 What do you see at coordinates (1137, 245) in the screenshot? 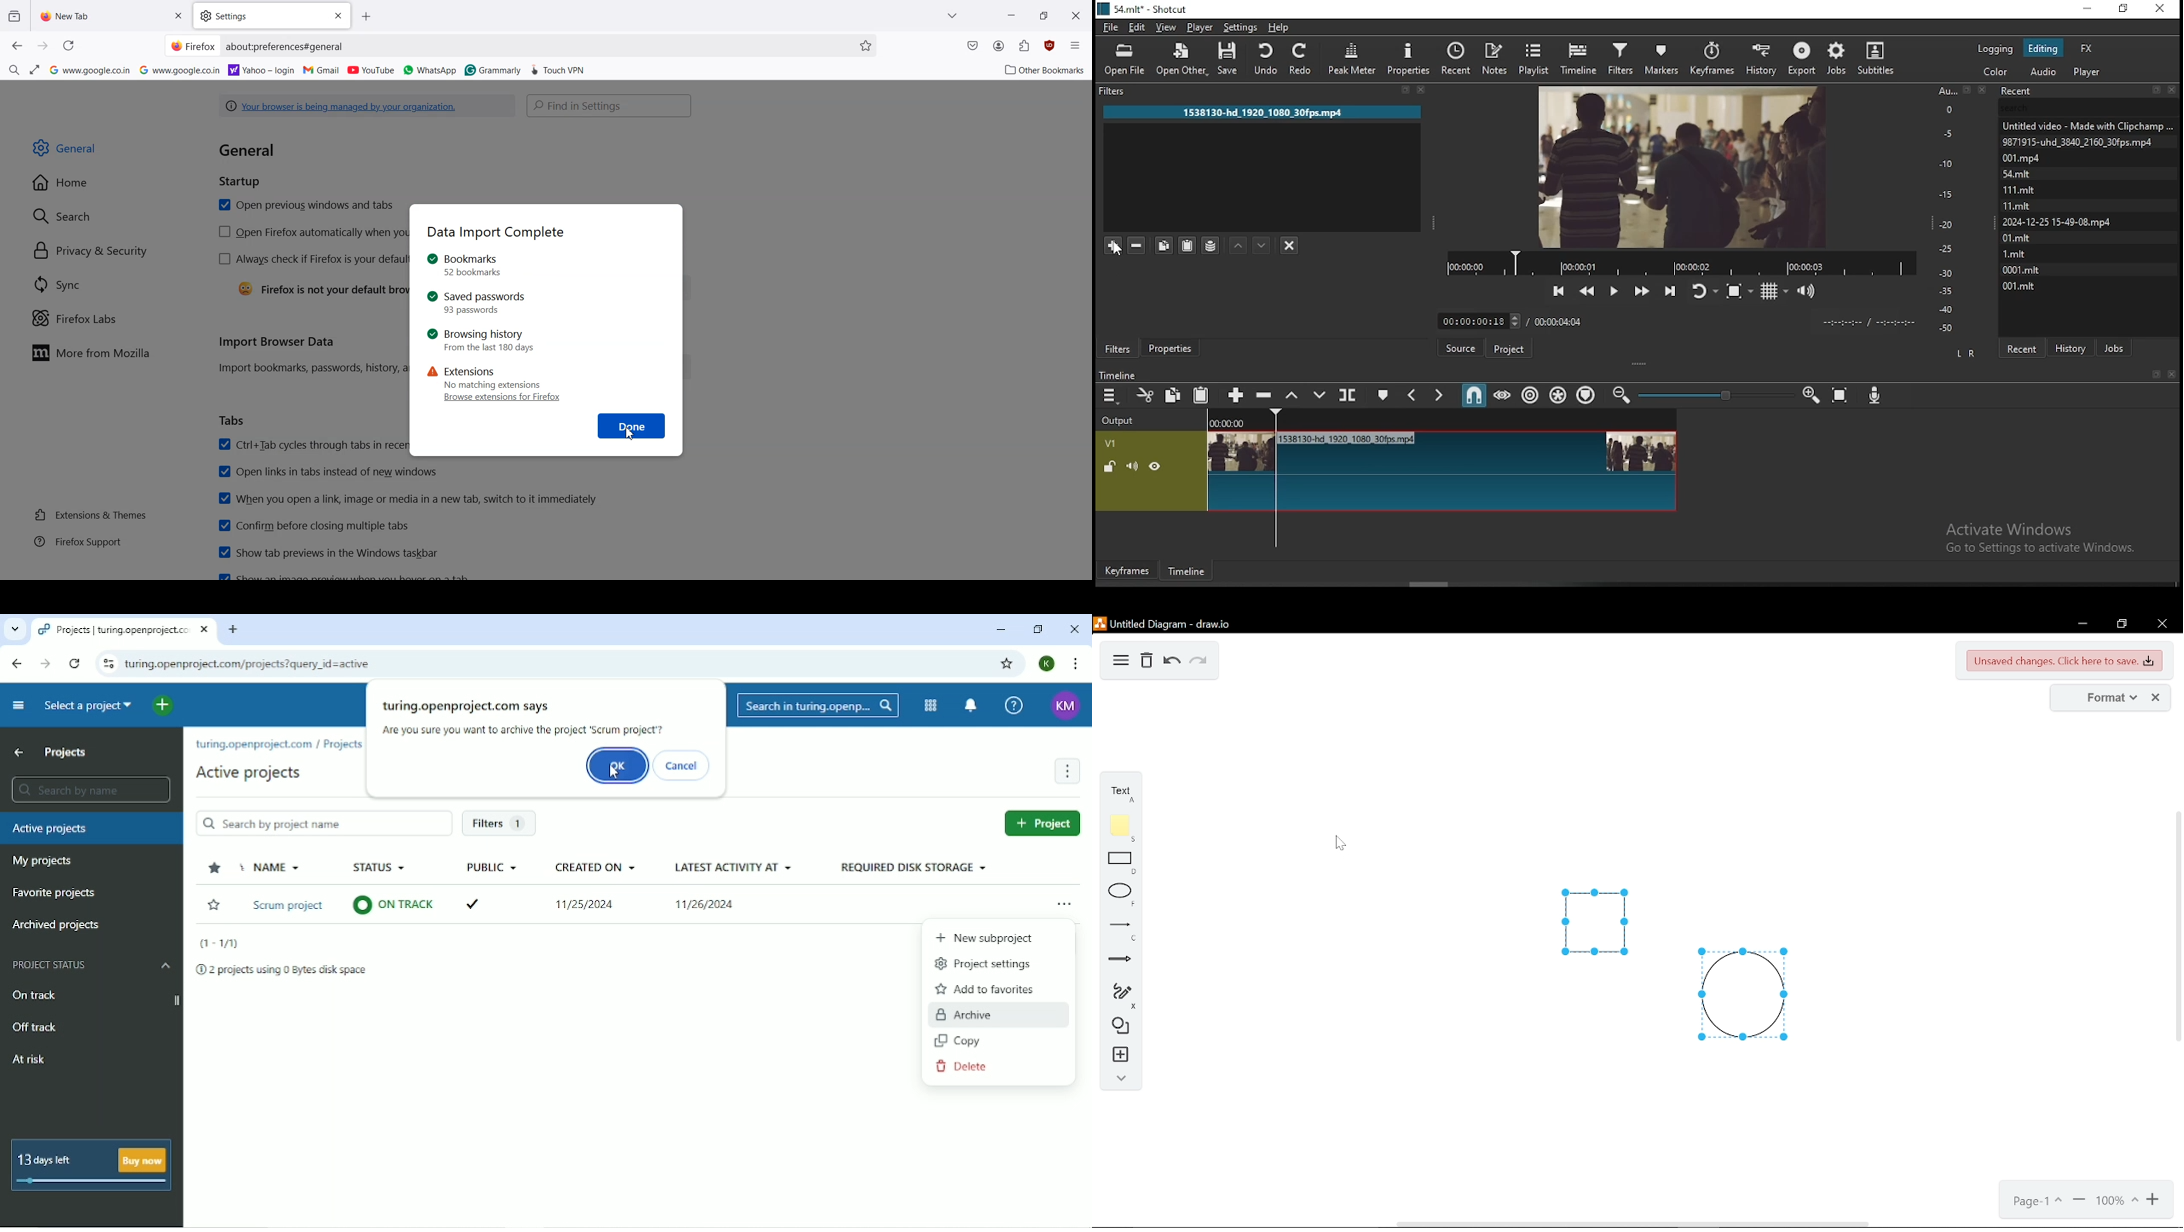
I see `remove selected filters` at bounding box center [1137, 245].